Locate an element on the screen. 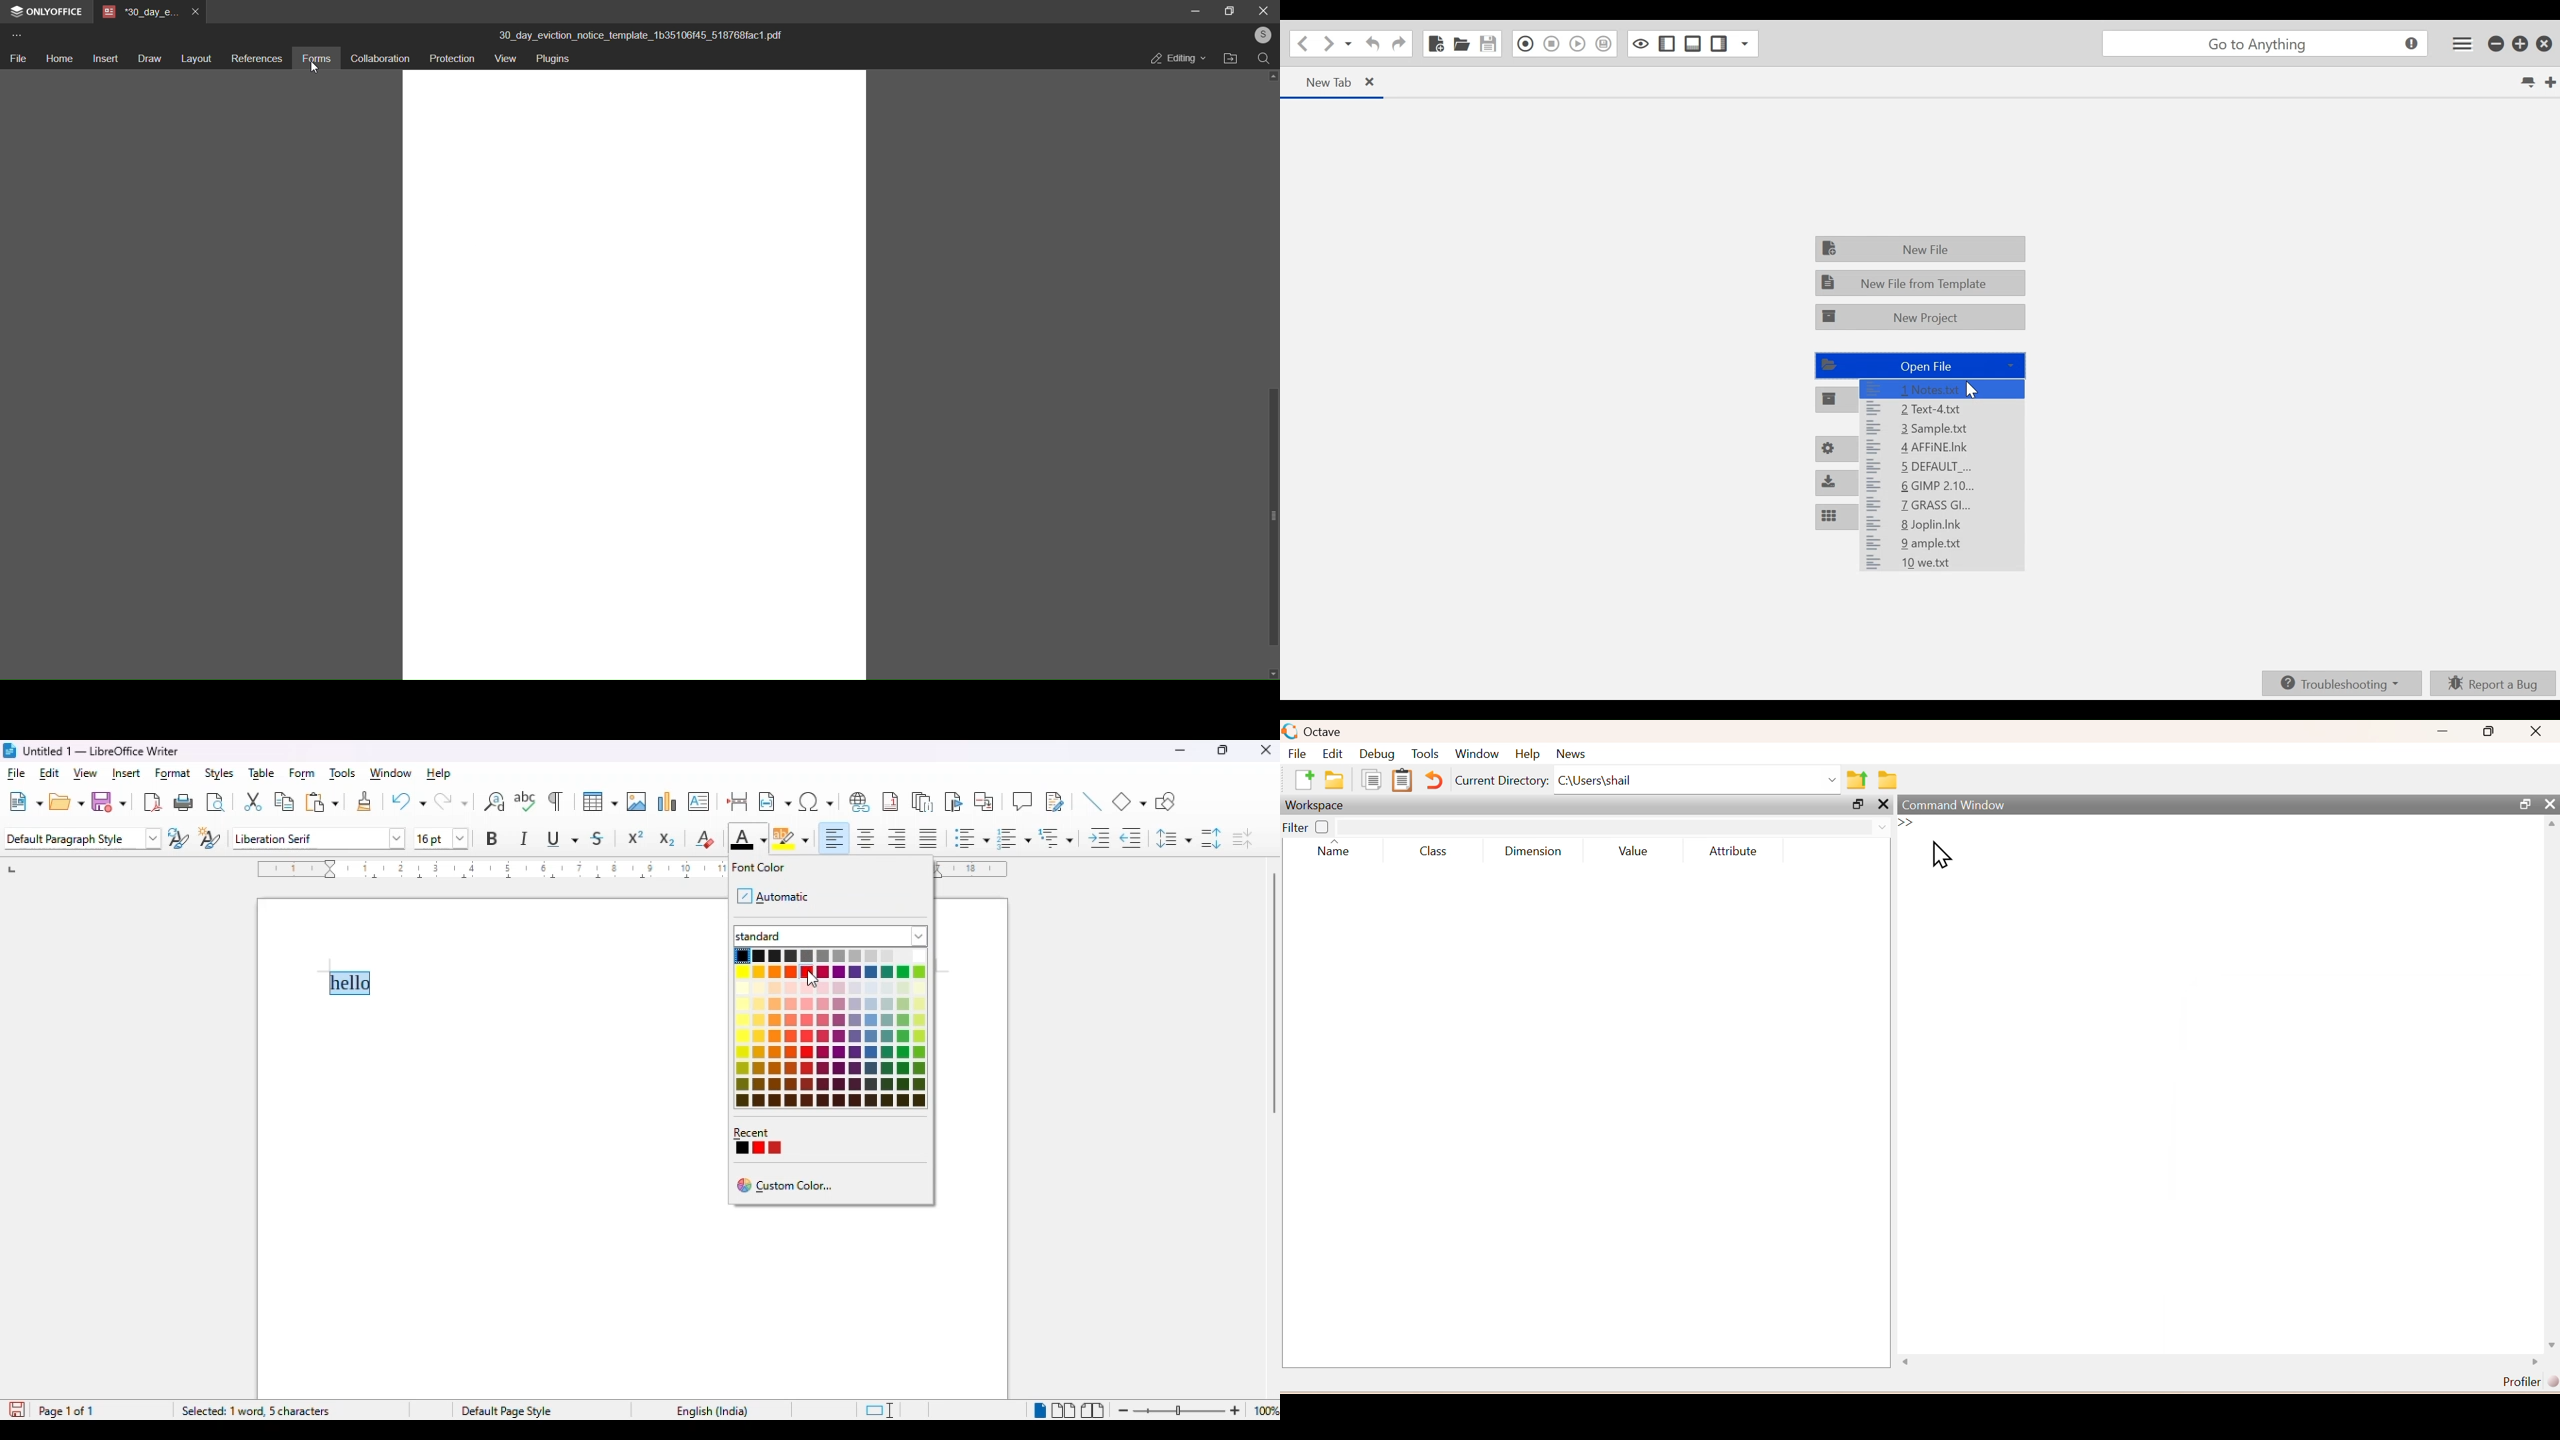 The width and height of the screenshot is (2576, 1456). Name is located at coordinates (1335, 851).